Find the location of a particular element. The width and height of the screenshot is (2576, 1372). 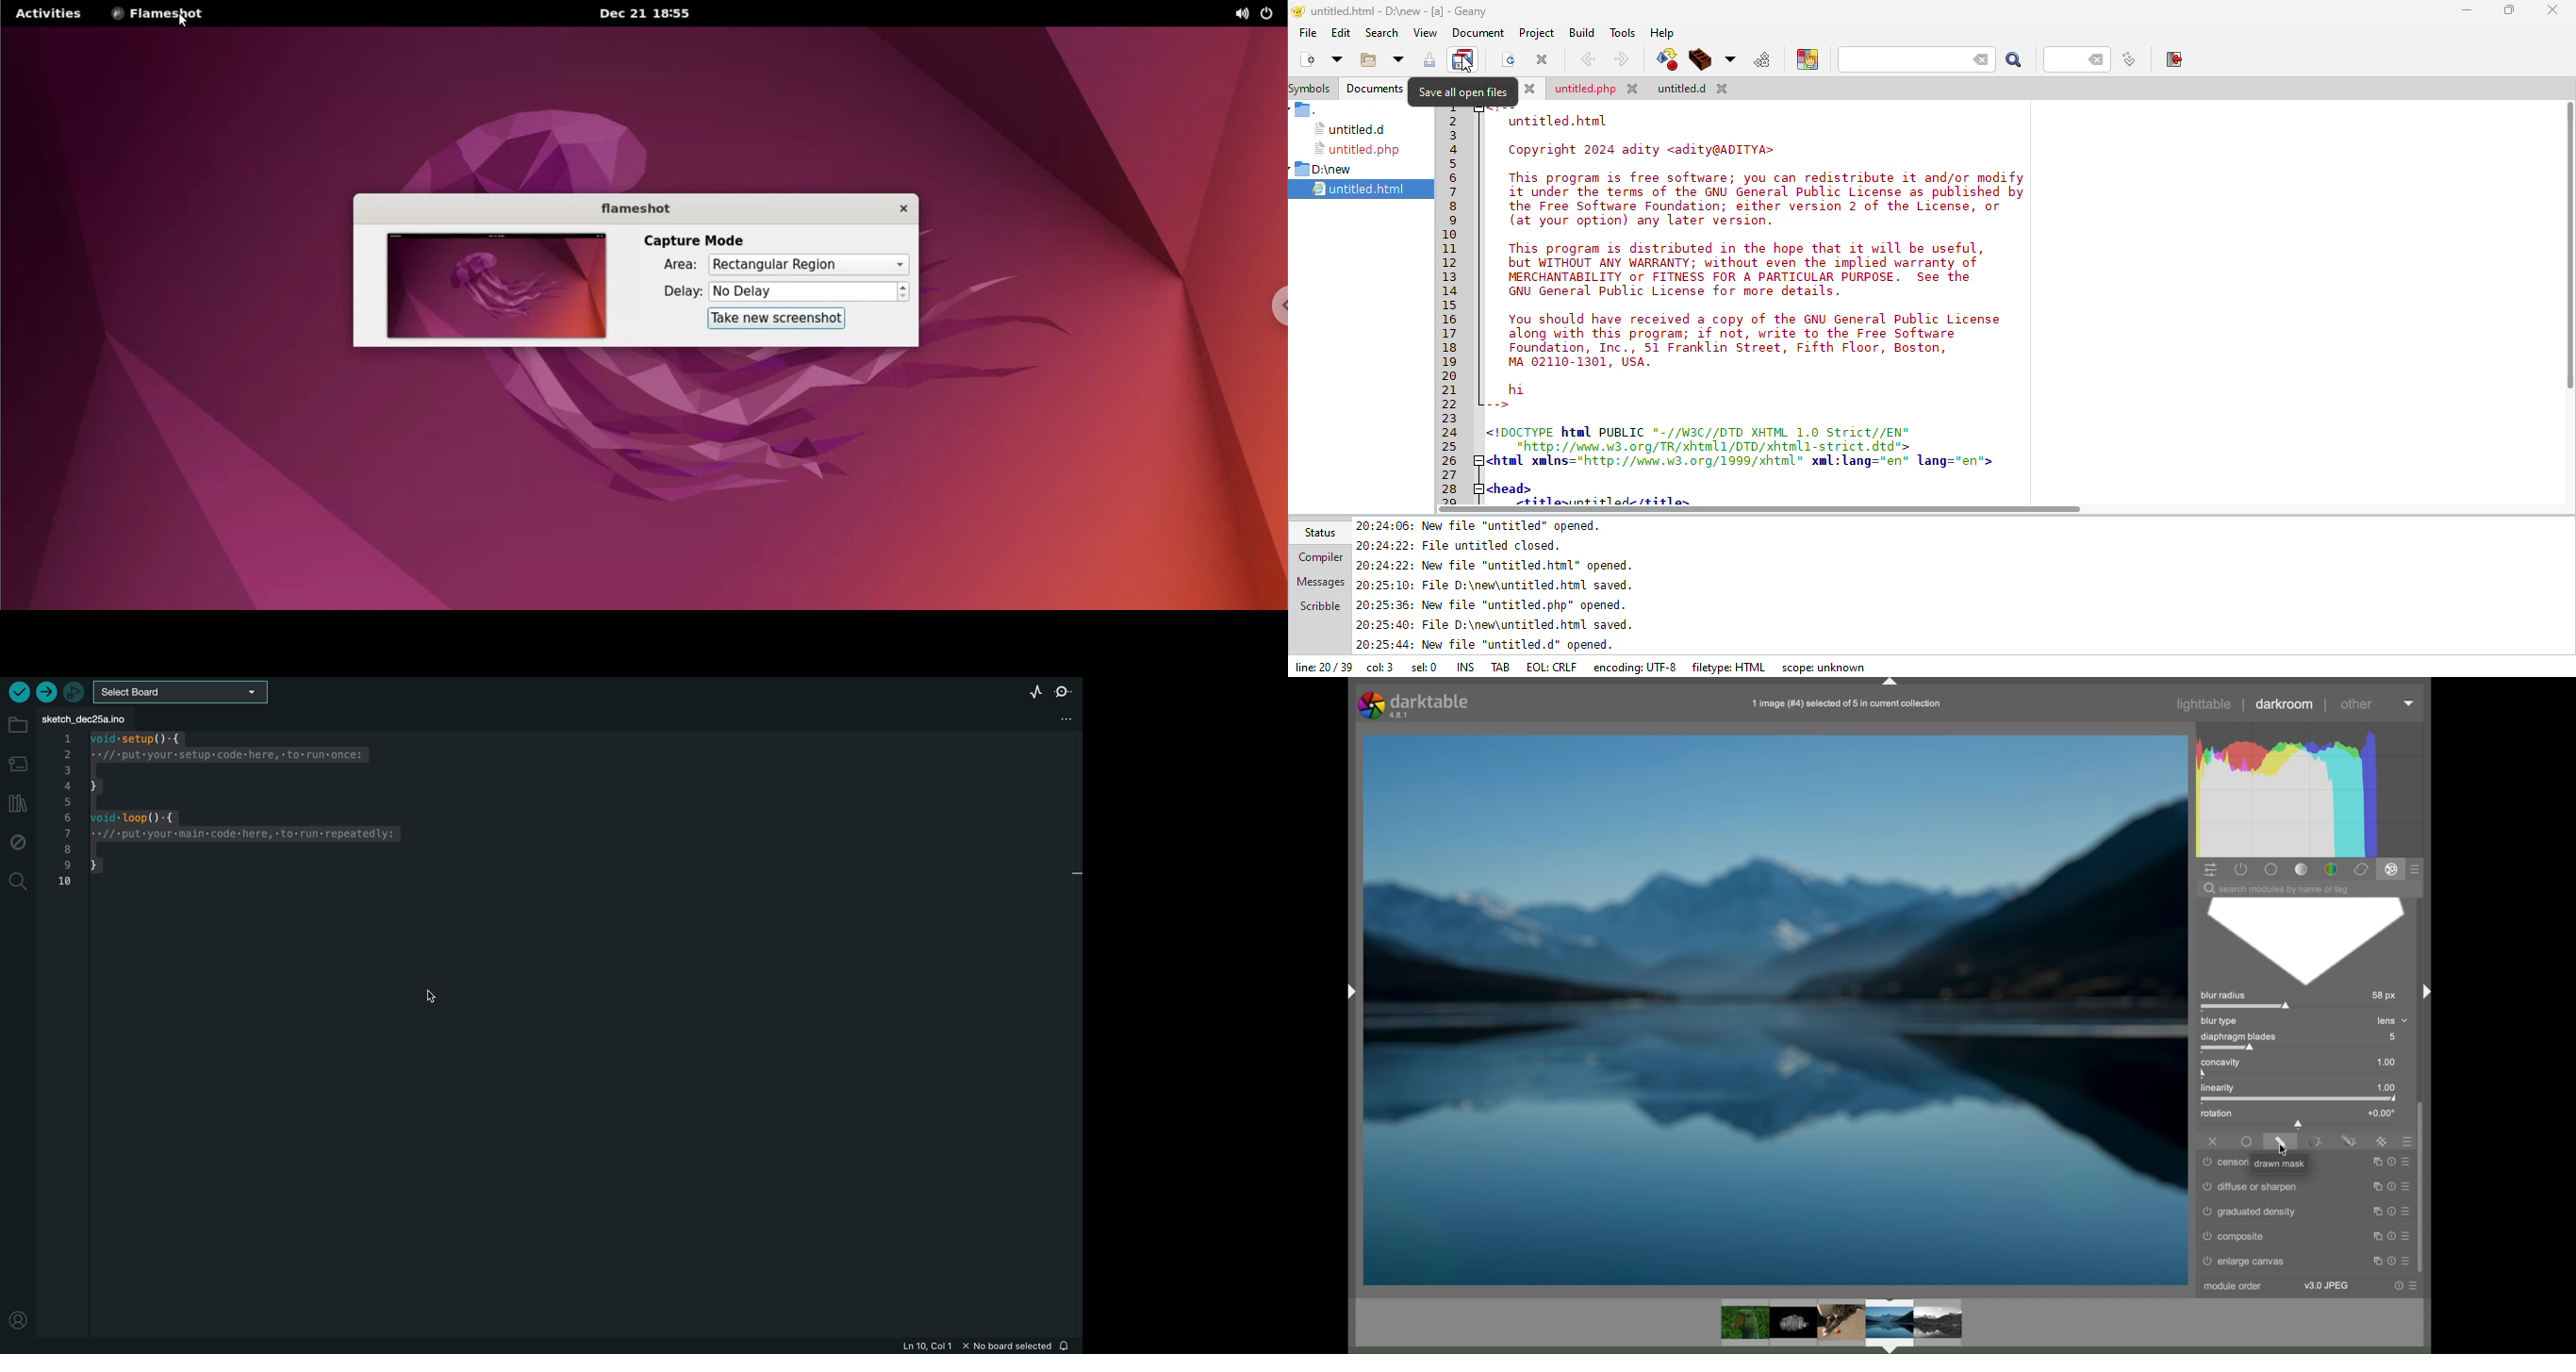

untitled is located at coordinates (1365, 190).